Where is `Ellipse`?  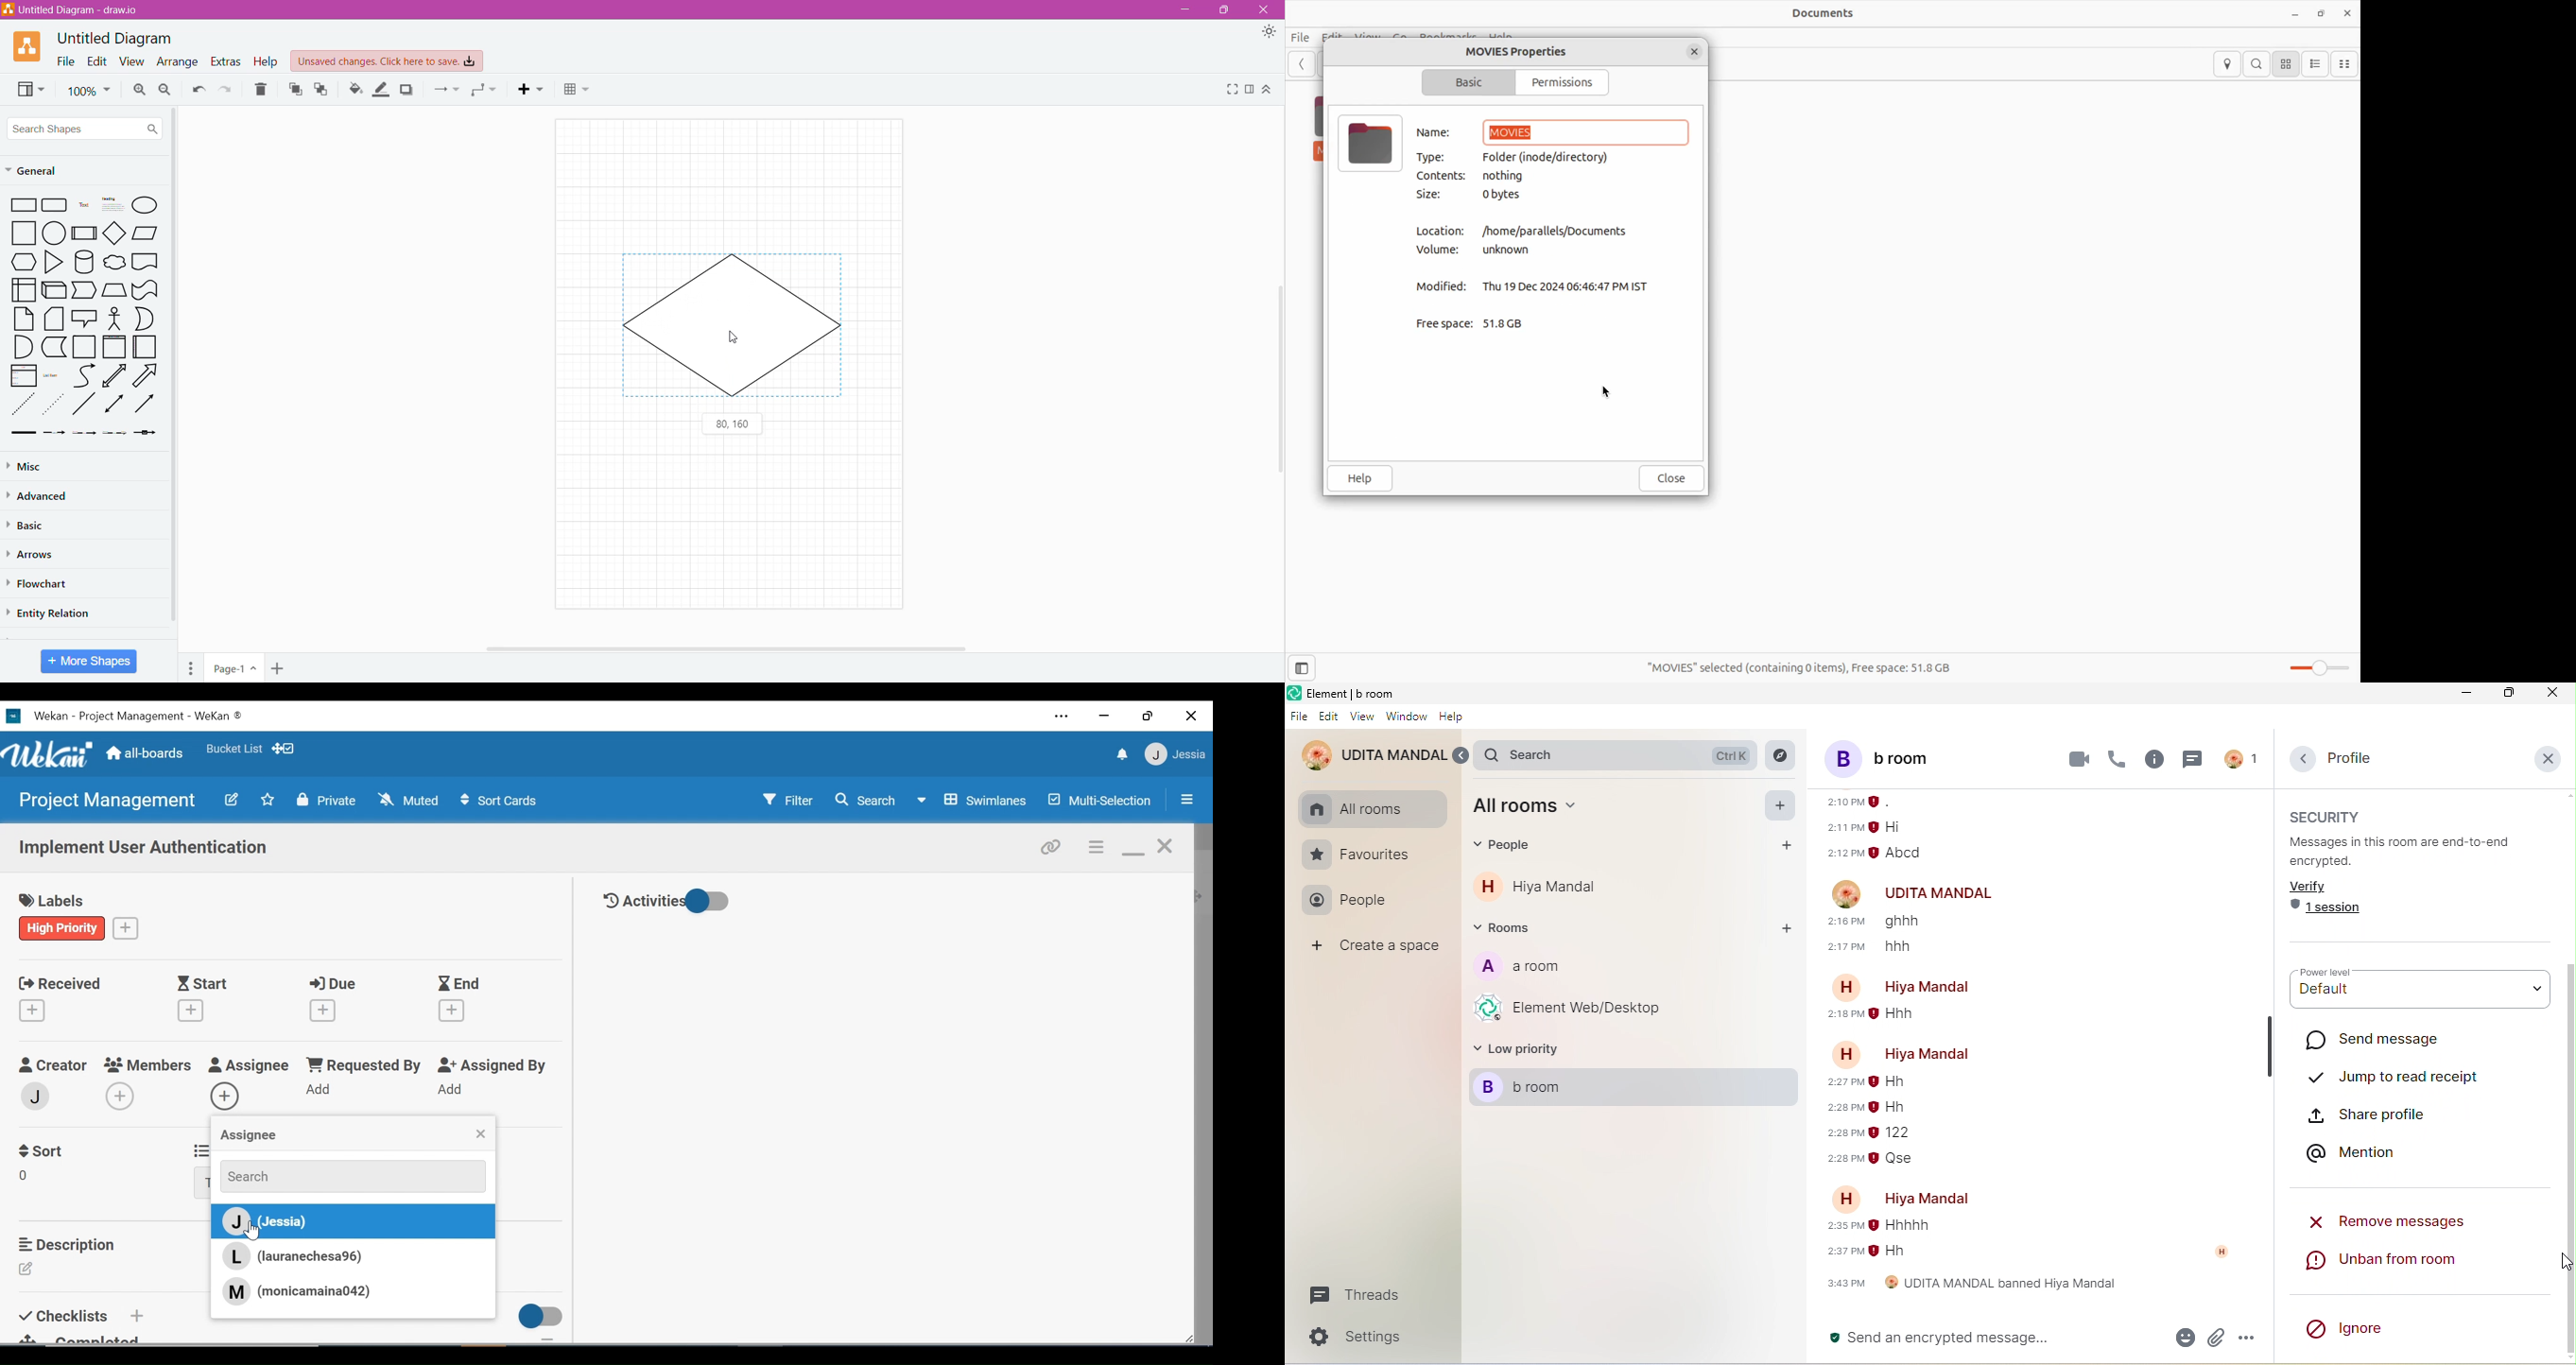 Ellipse is located at coordinates (145, 205).